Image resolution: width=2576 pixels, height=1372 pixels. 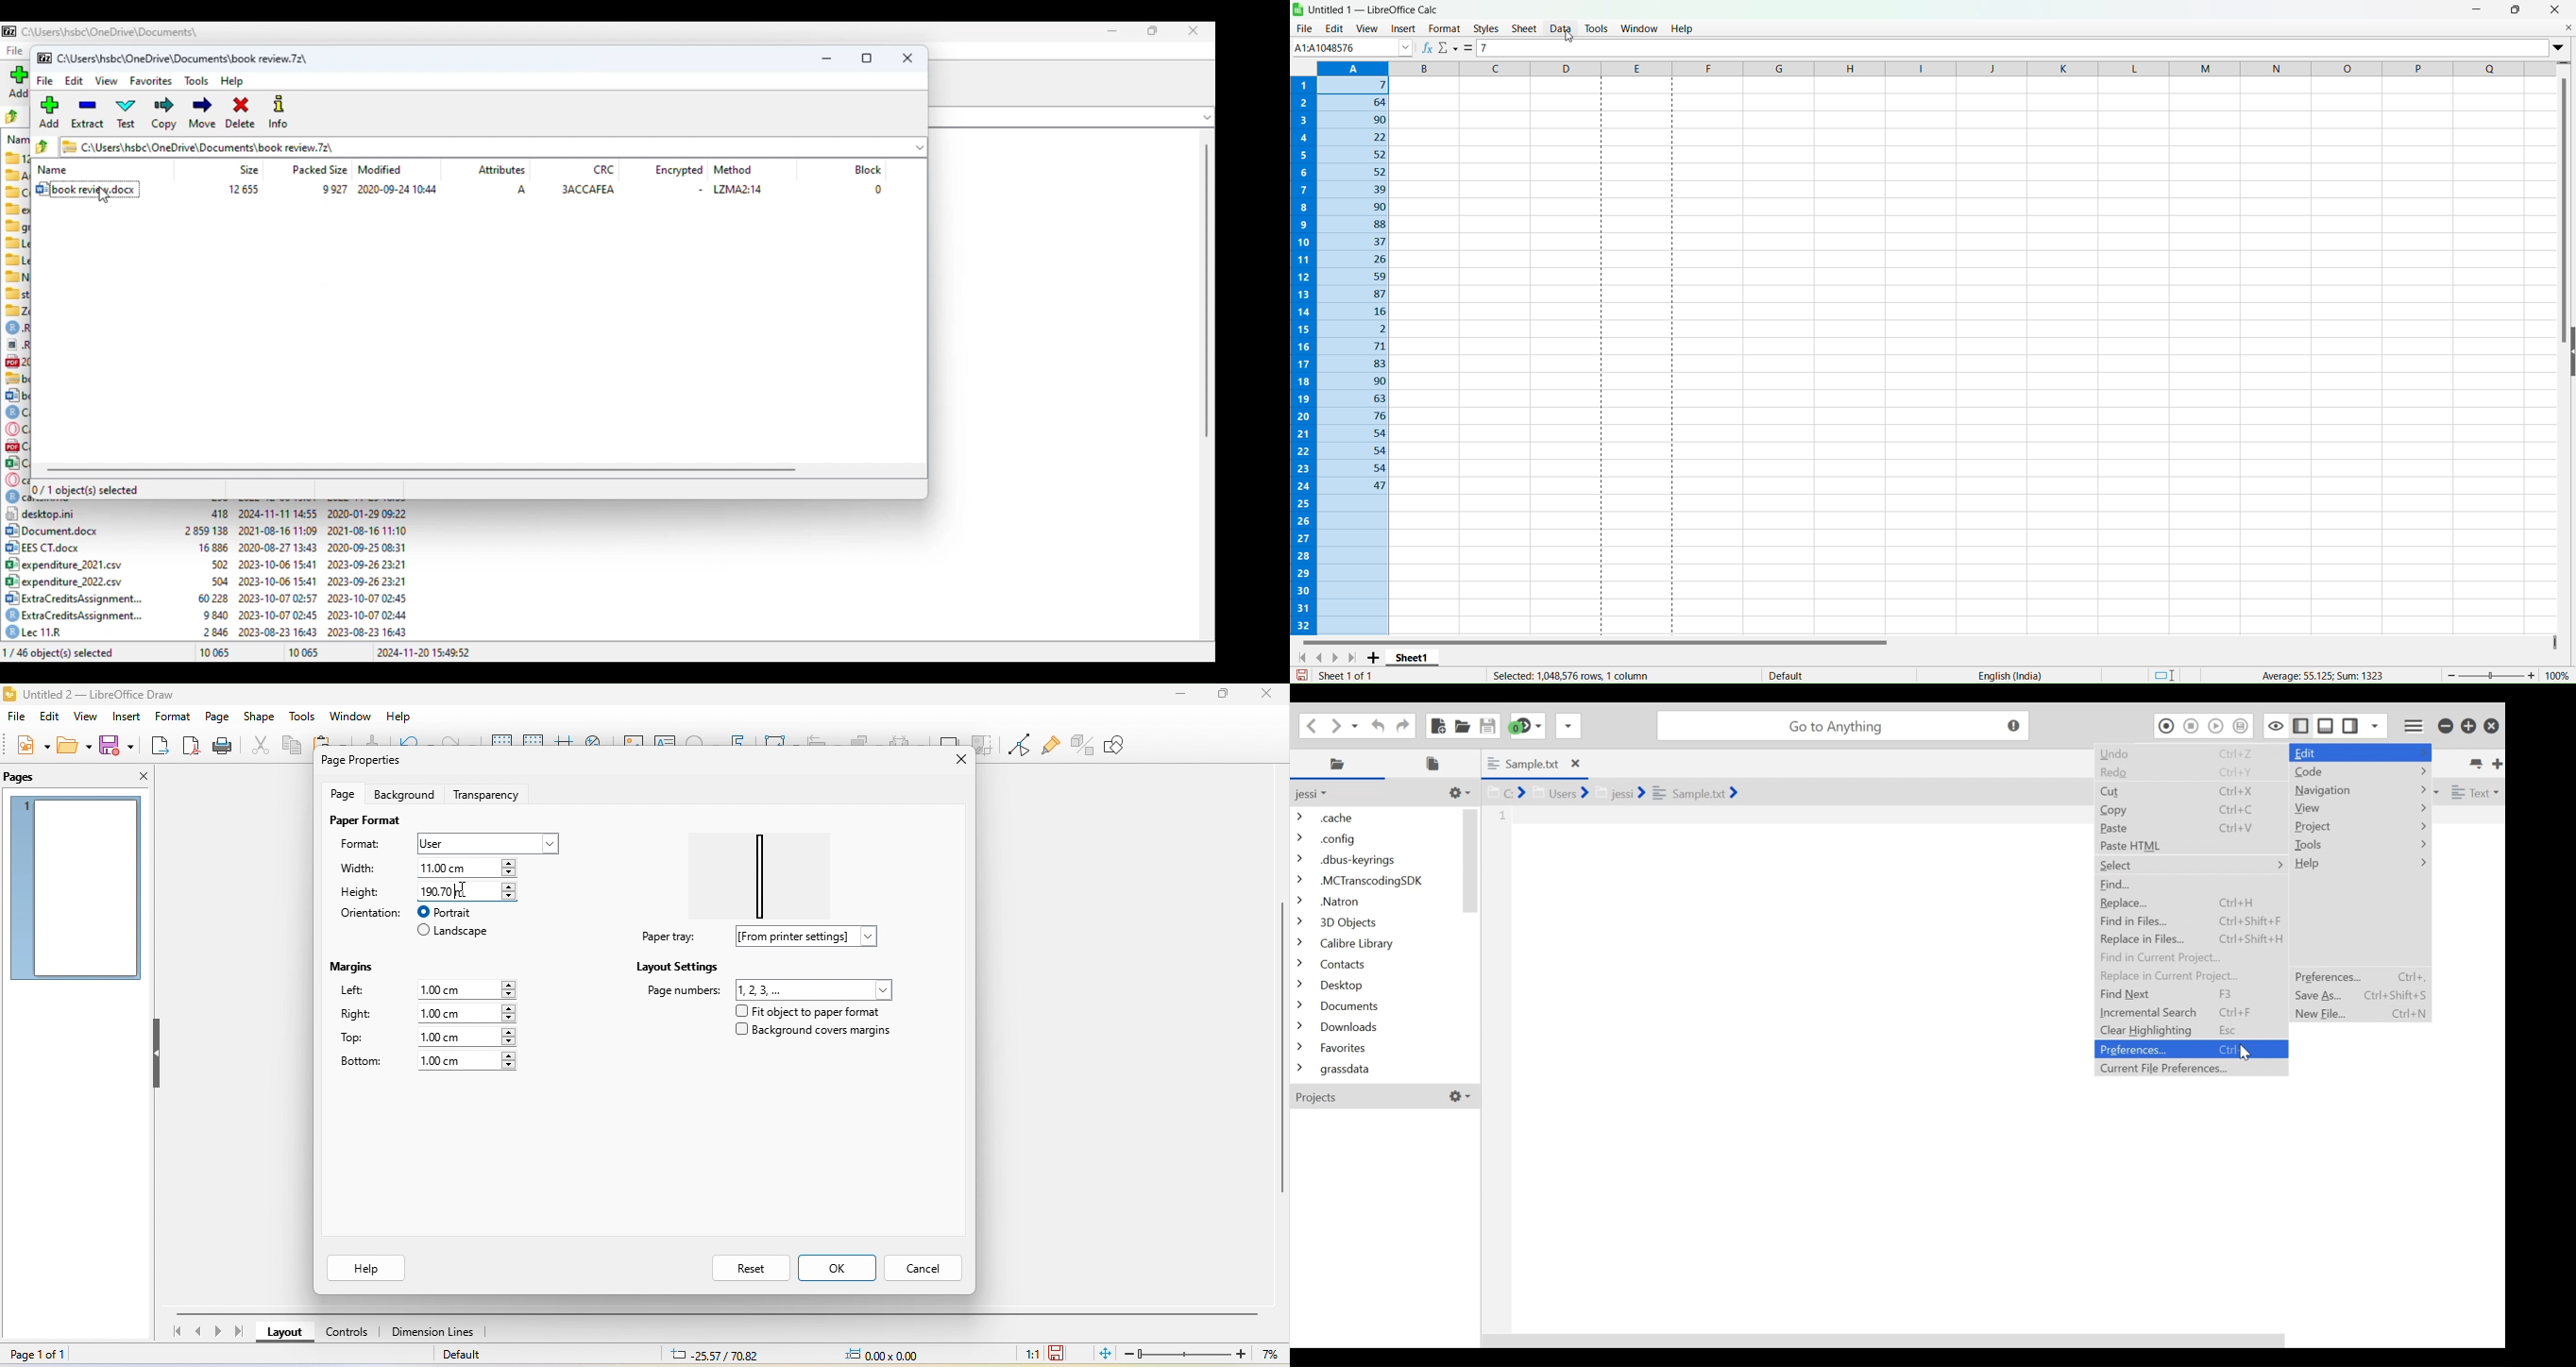 What do you see at coordinates (73, 745) in the screenshot?
I see `open` at bounding box center [73, 745].